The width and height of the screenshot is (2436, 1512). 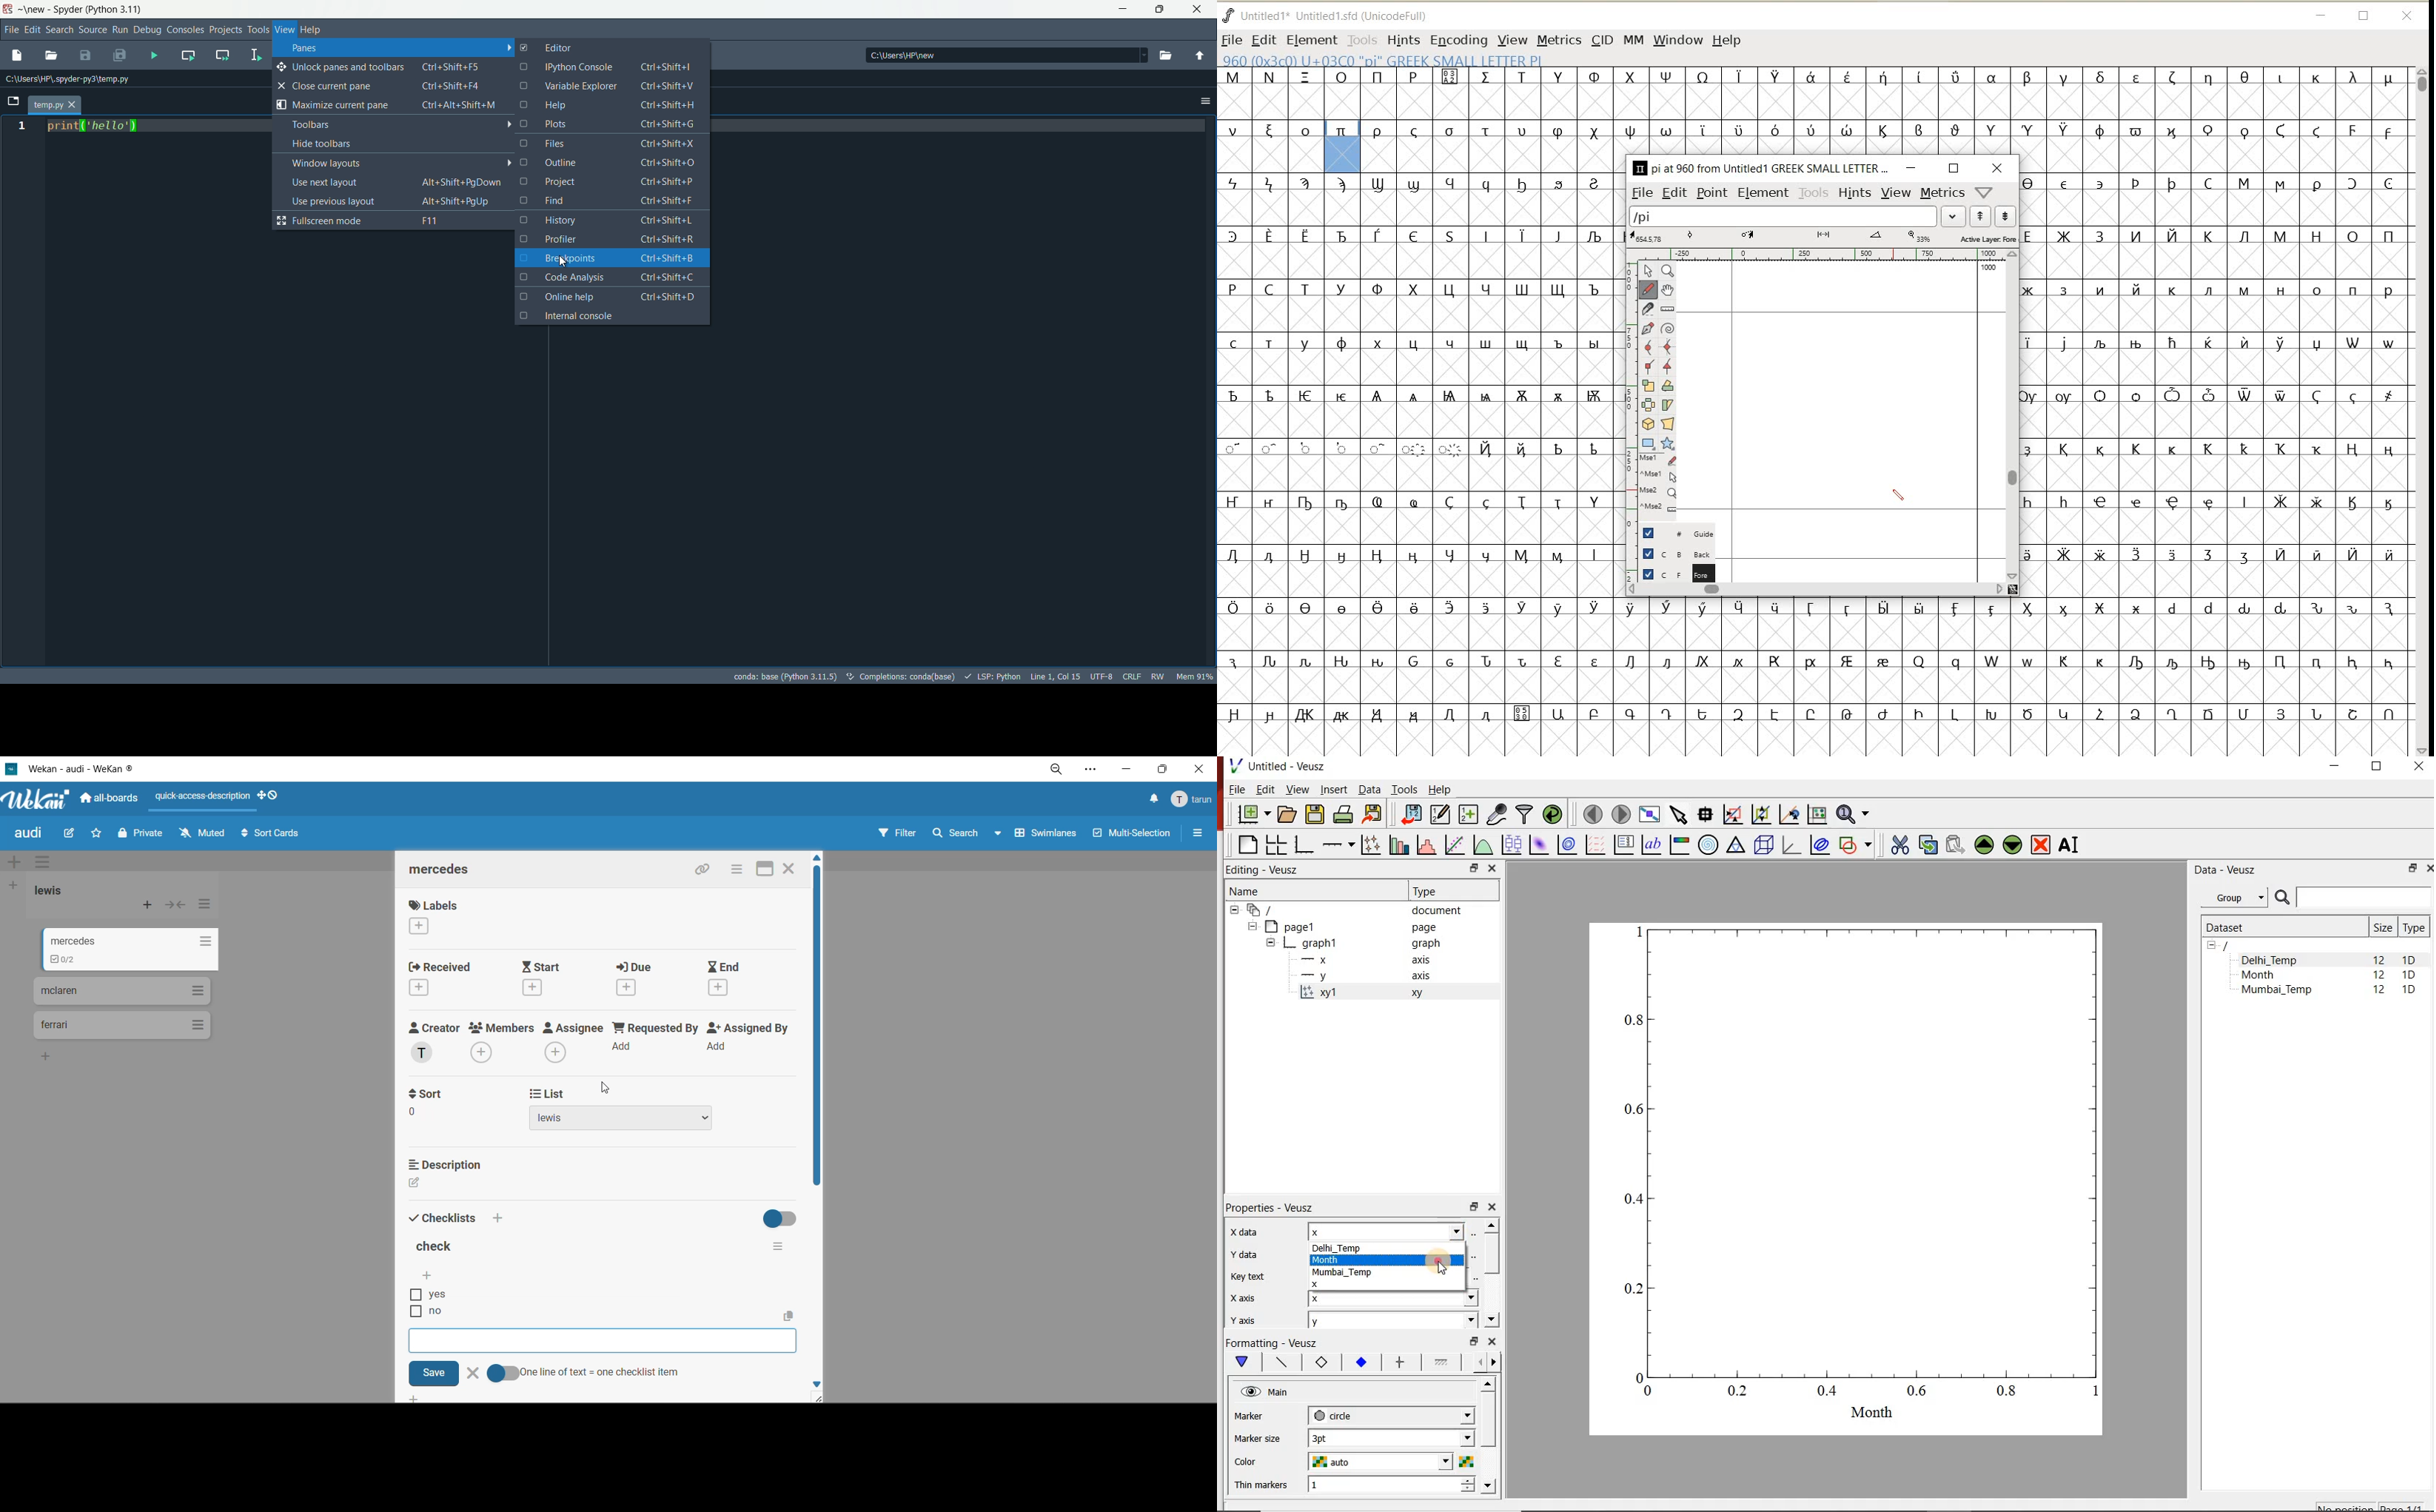 What do you see at coordinates (1955, 168) in the screenshot?
I see `RESTORE` at bounding box center [1955, 168].